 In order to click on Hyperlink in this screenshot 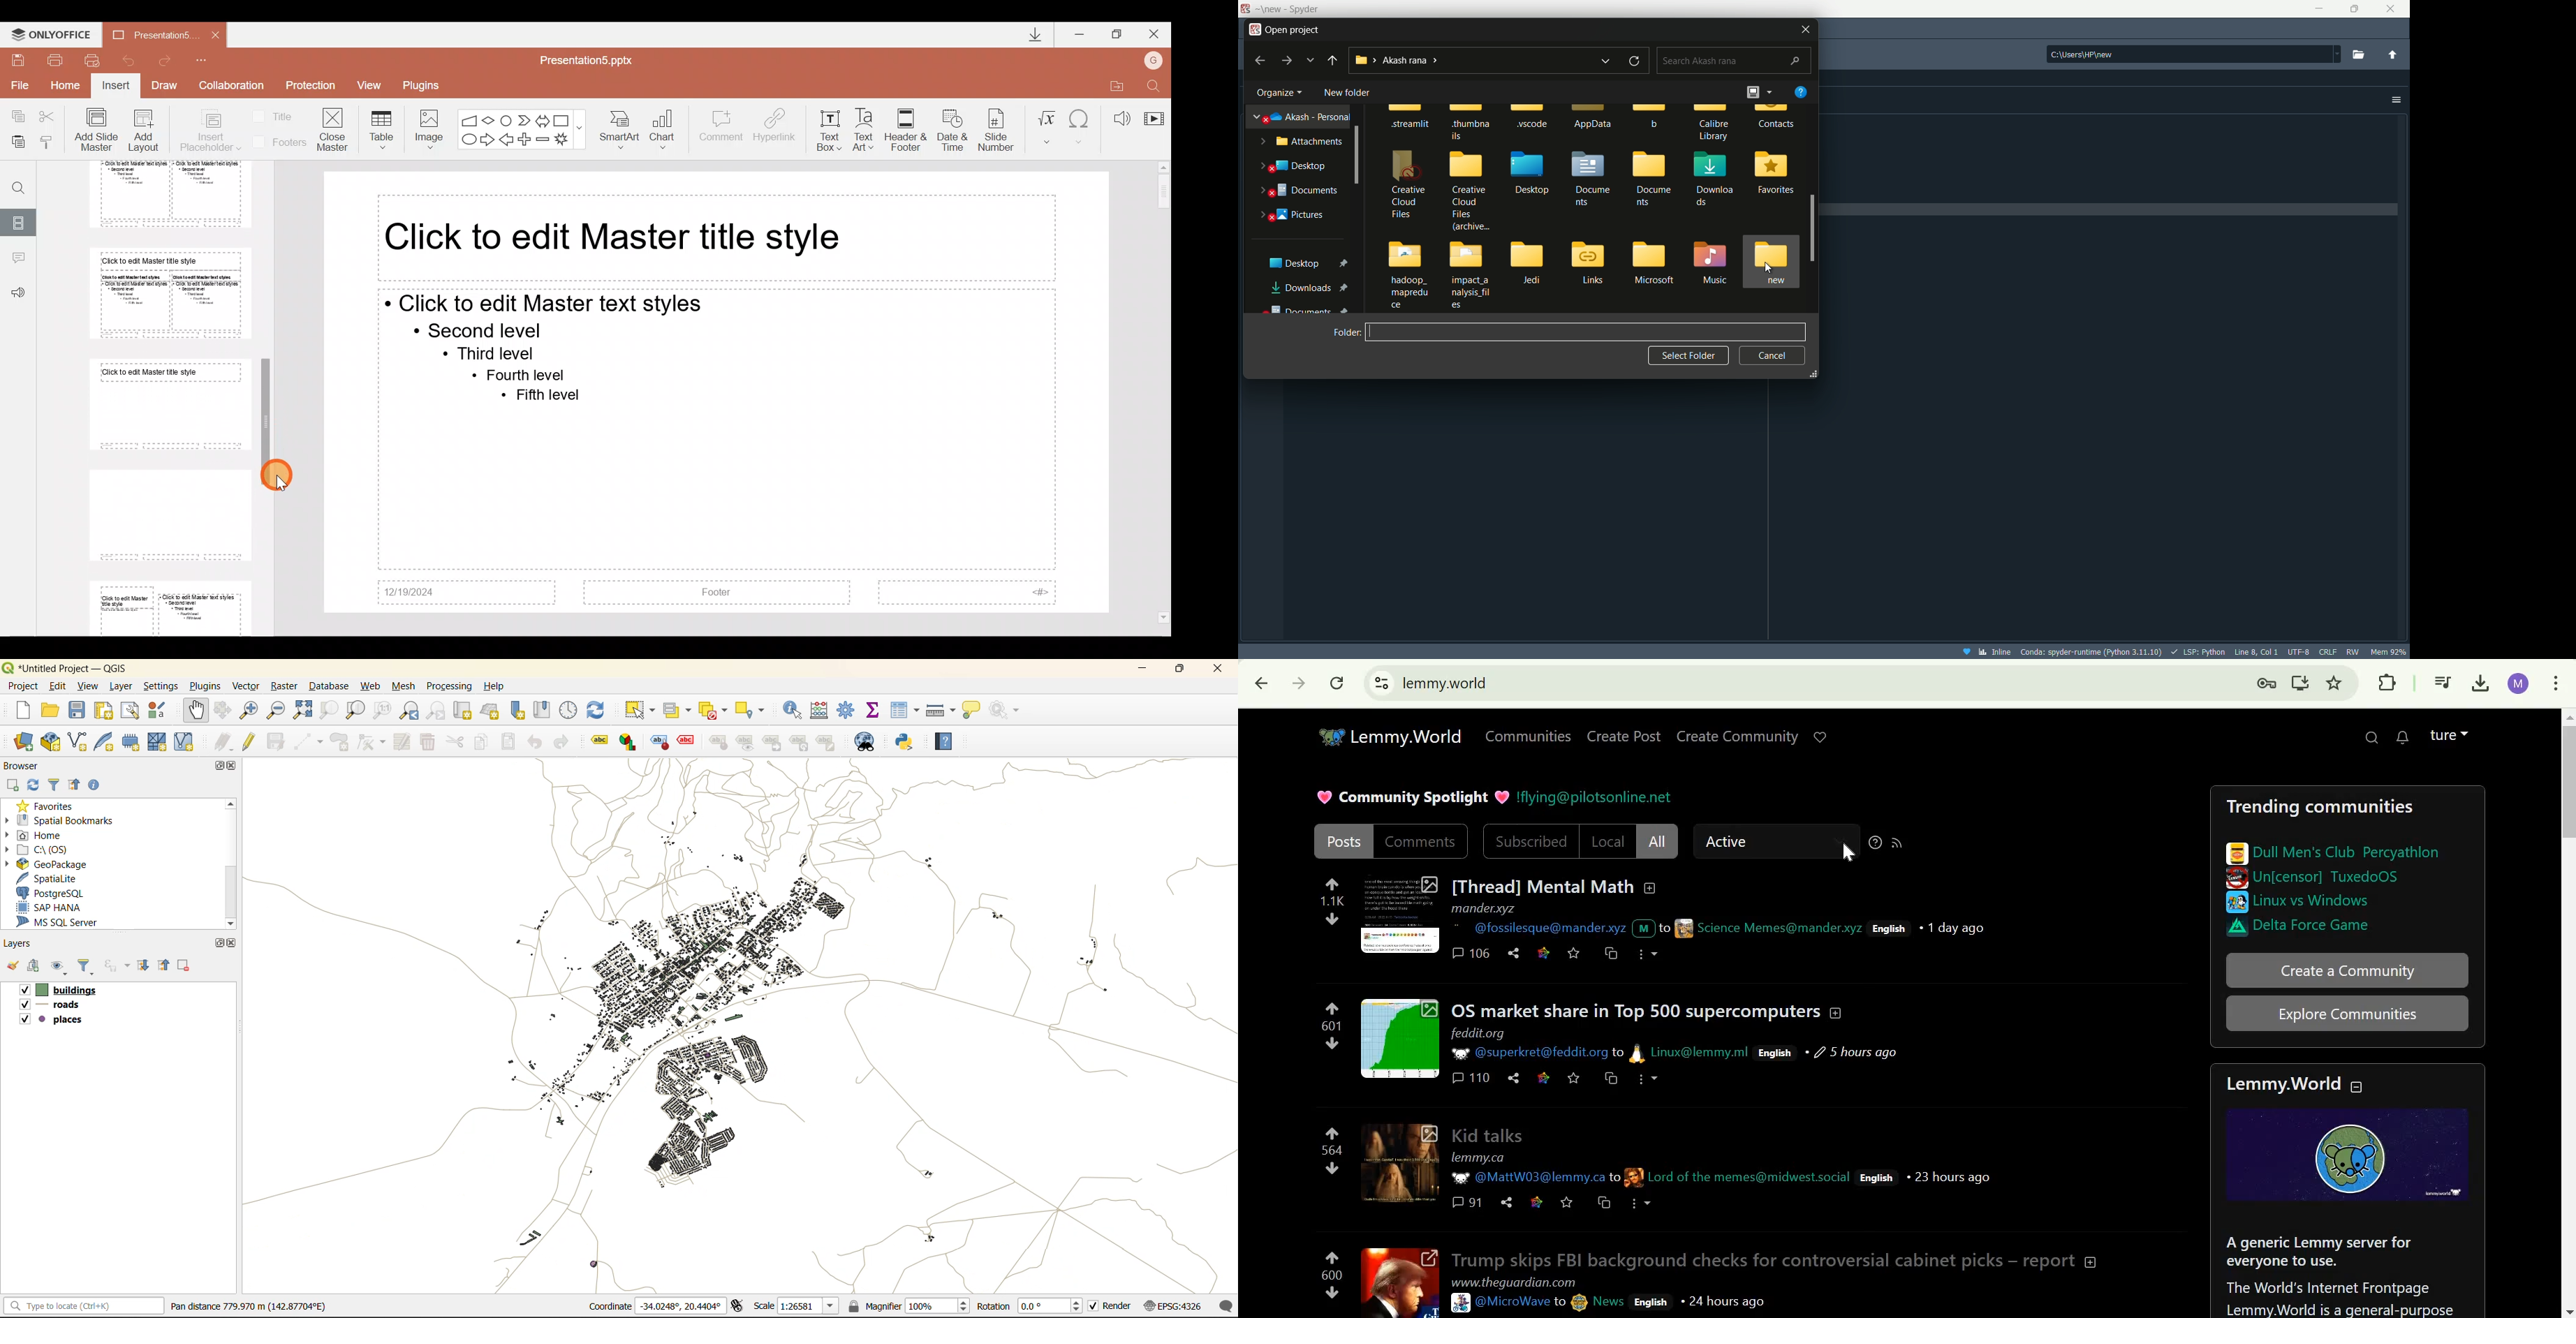, I will do `click(776, 127)`.